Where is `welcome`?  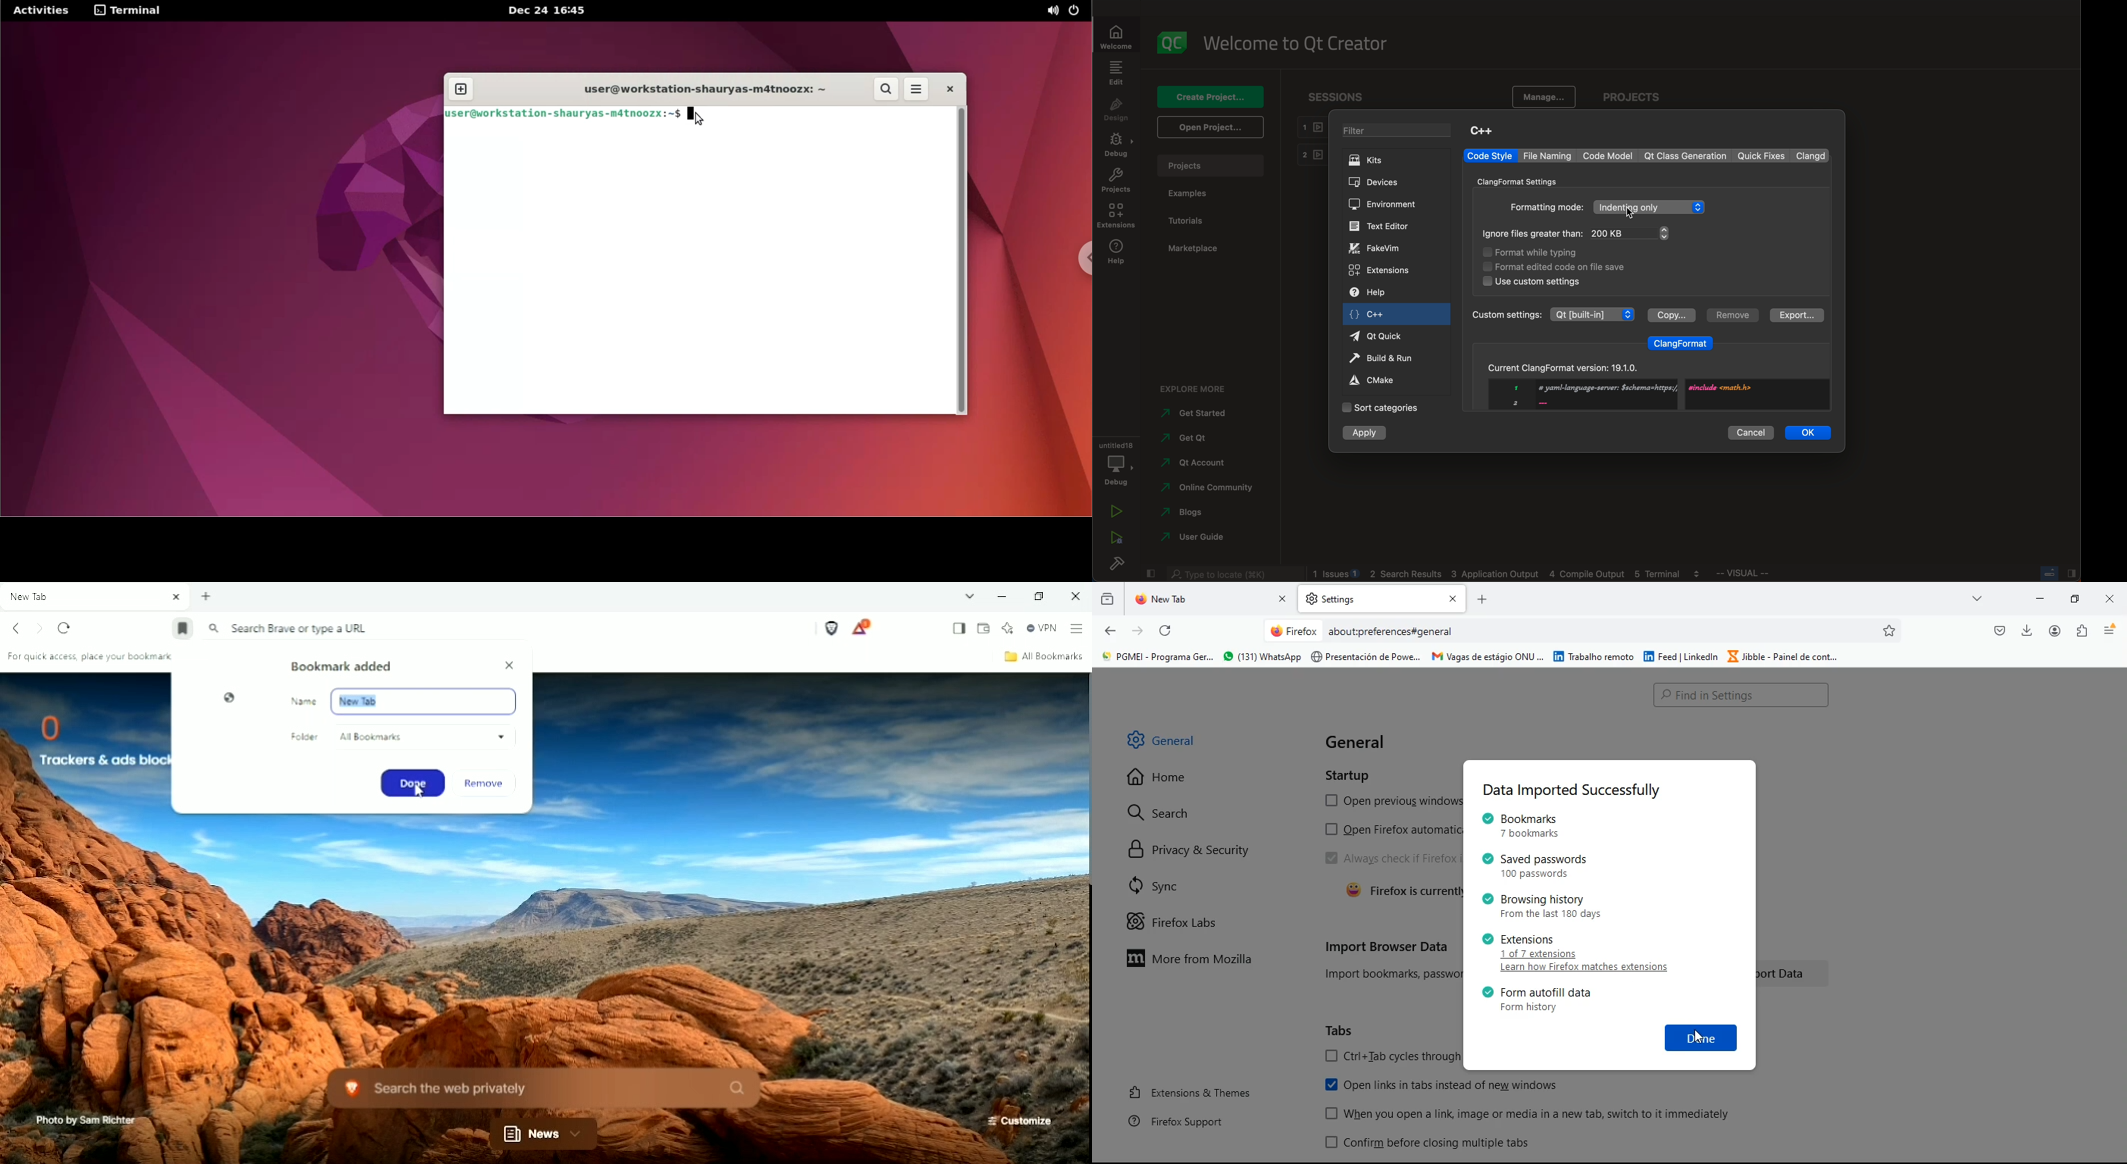 welcome is located at coordinates (1301, 42).